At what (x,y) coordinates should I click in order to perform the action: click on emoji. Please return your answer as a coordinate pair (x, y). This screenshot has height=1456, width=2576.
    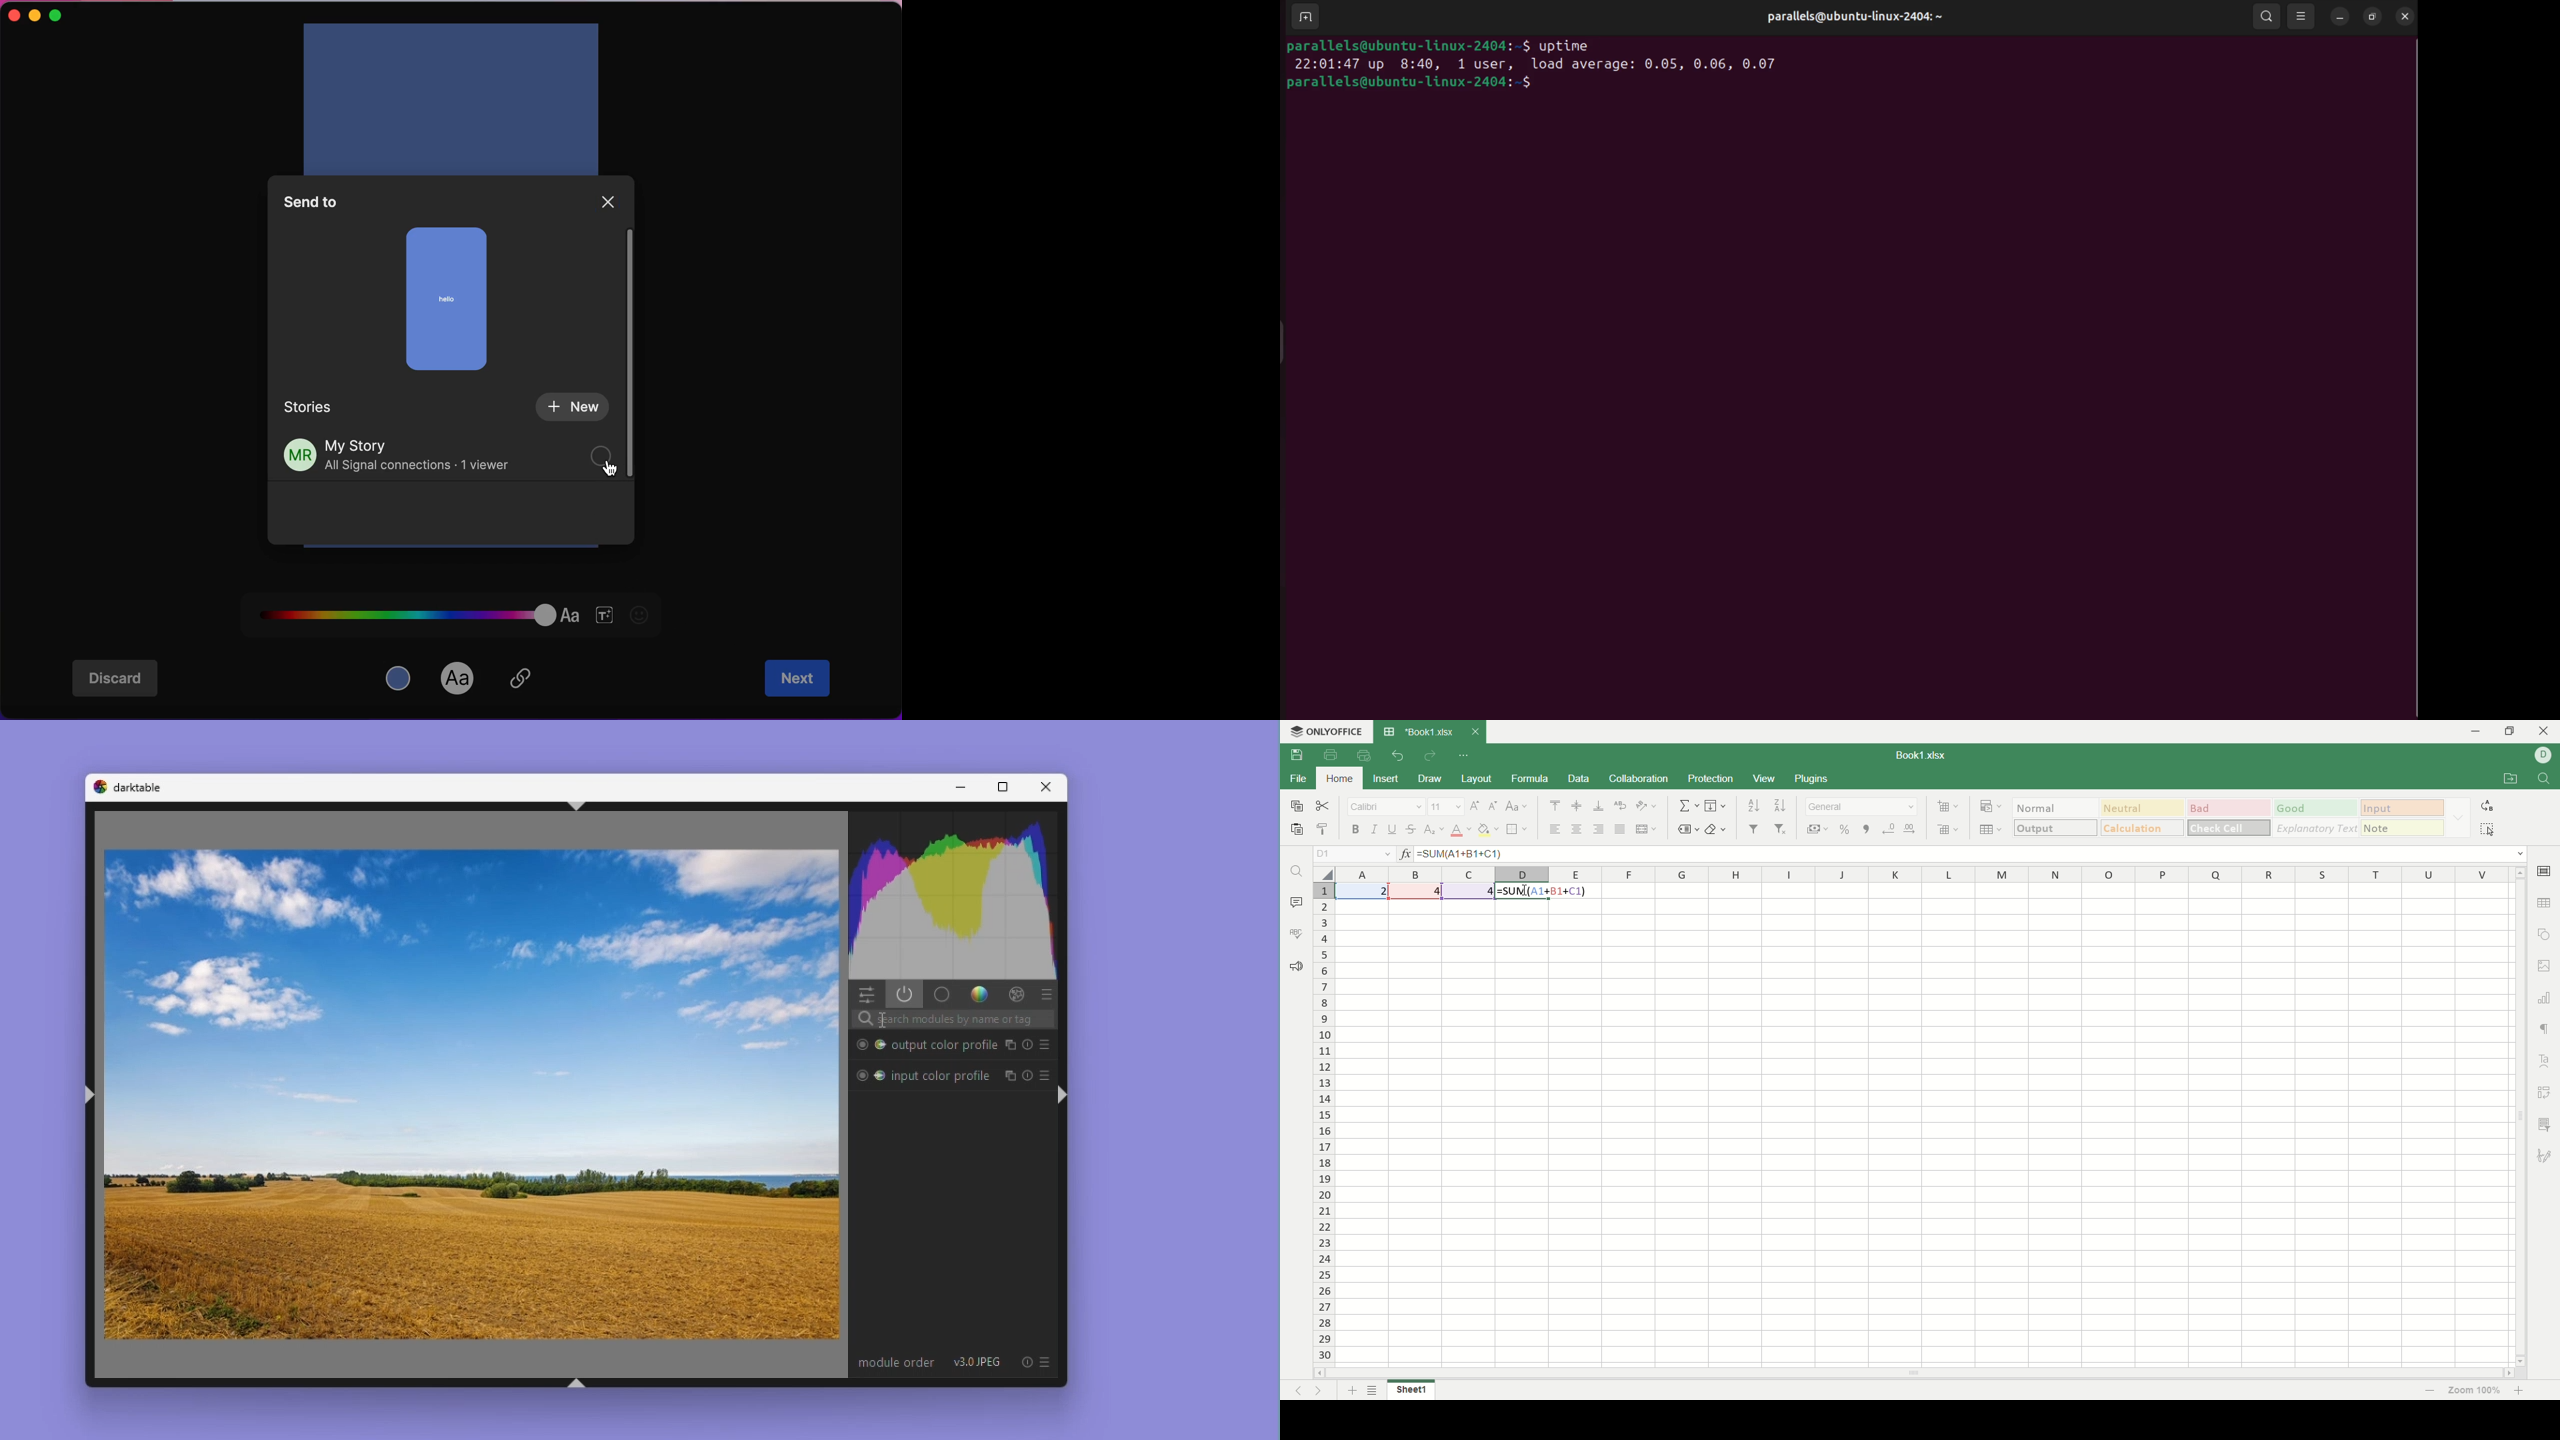
    Looking at the image, I should click on (644, 614).